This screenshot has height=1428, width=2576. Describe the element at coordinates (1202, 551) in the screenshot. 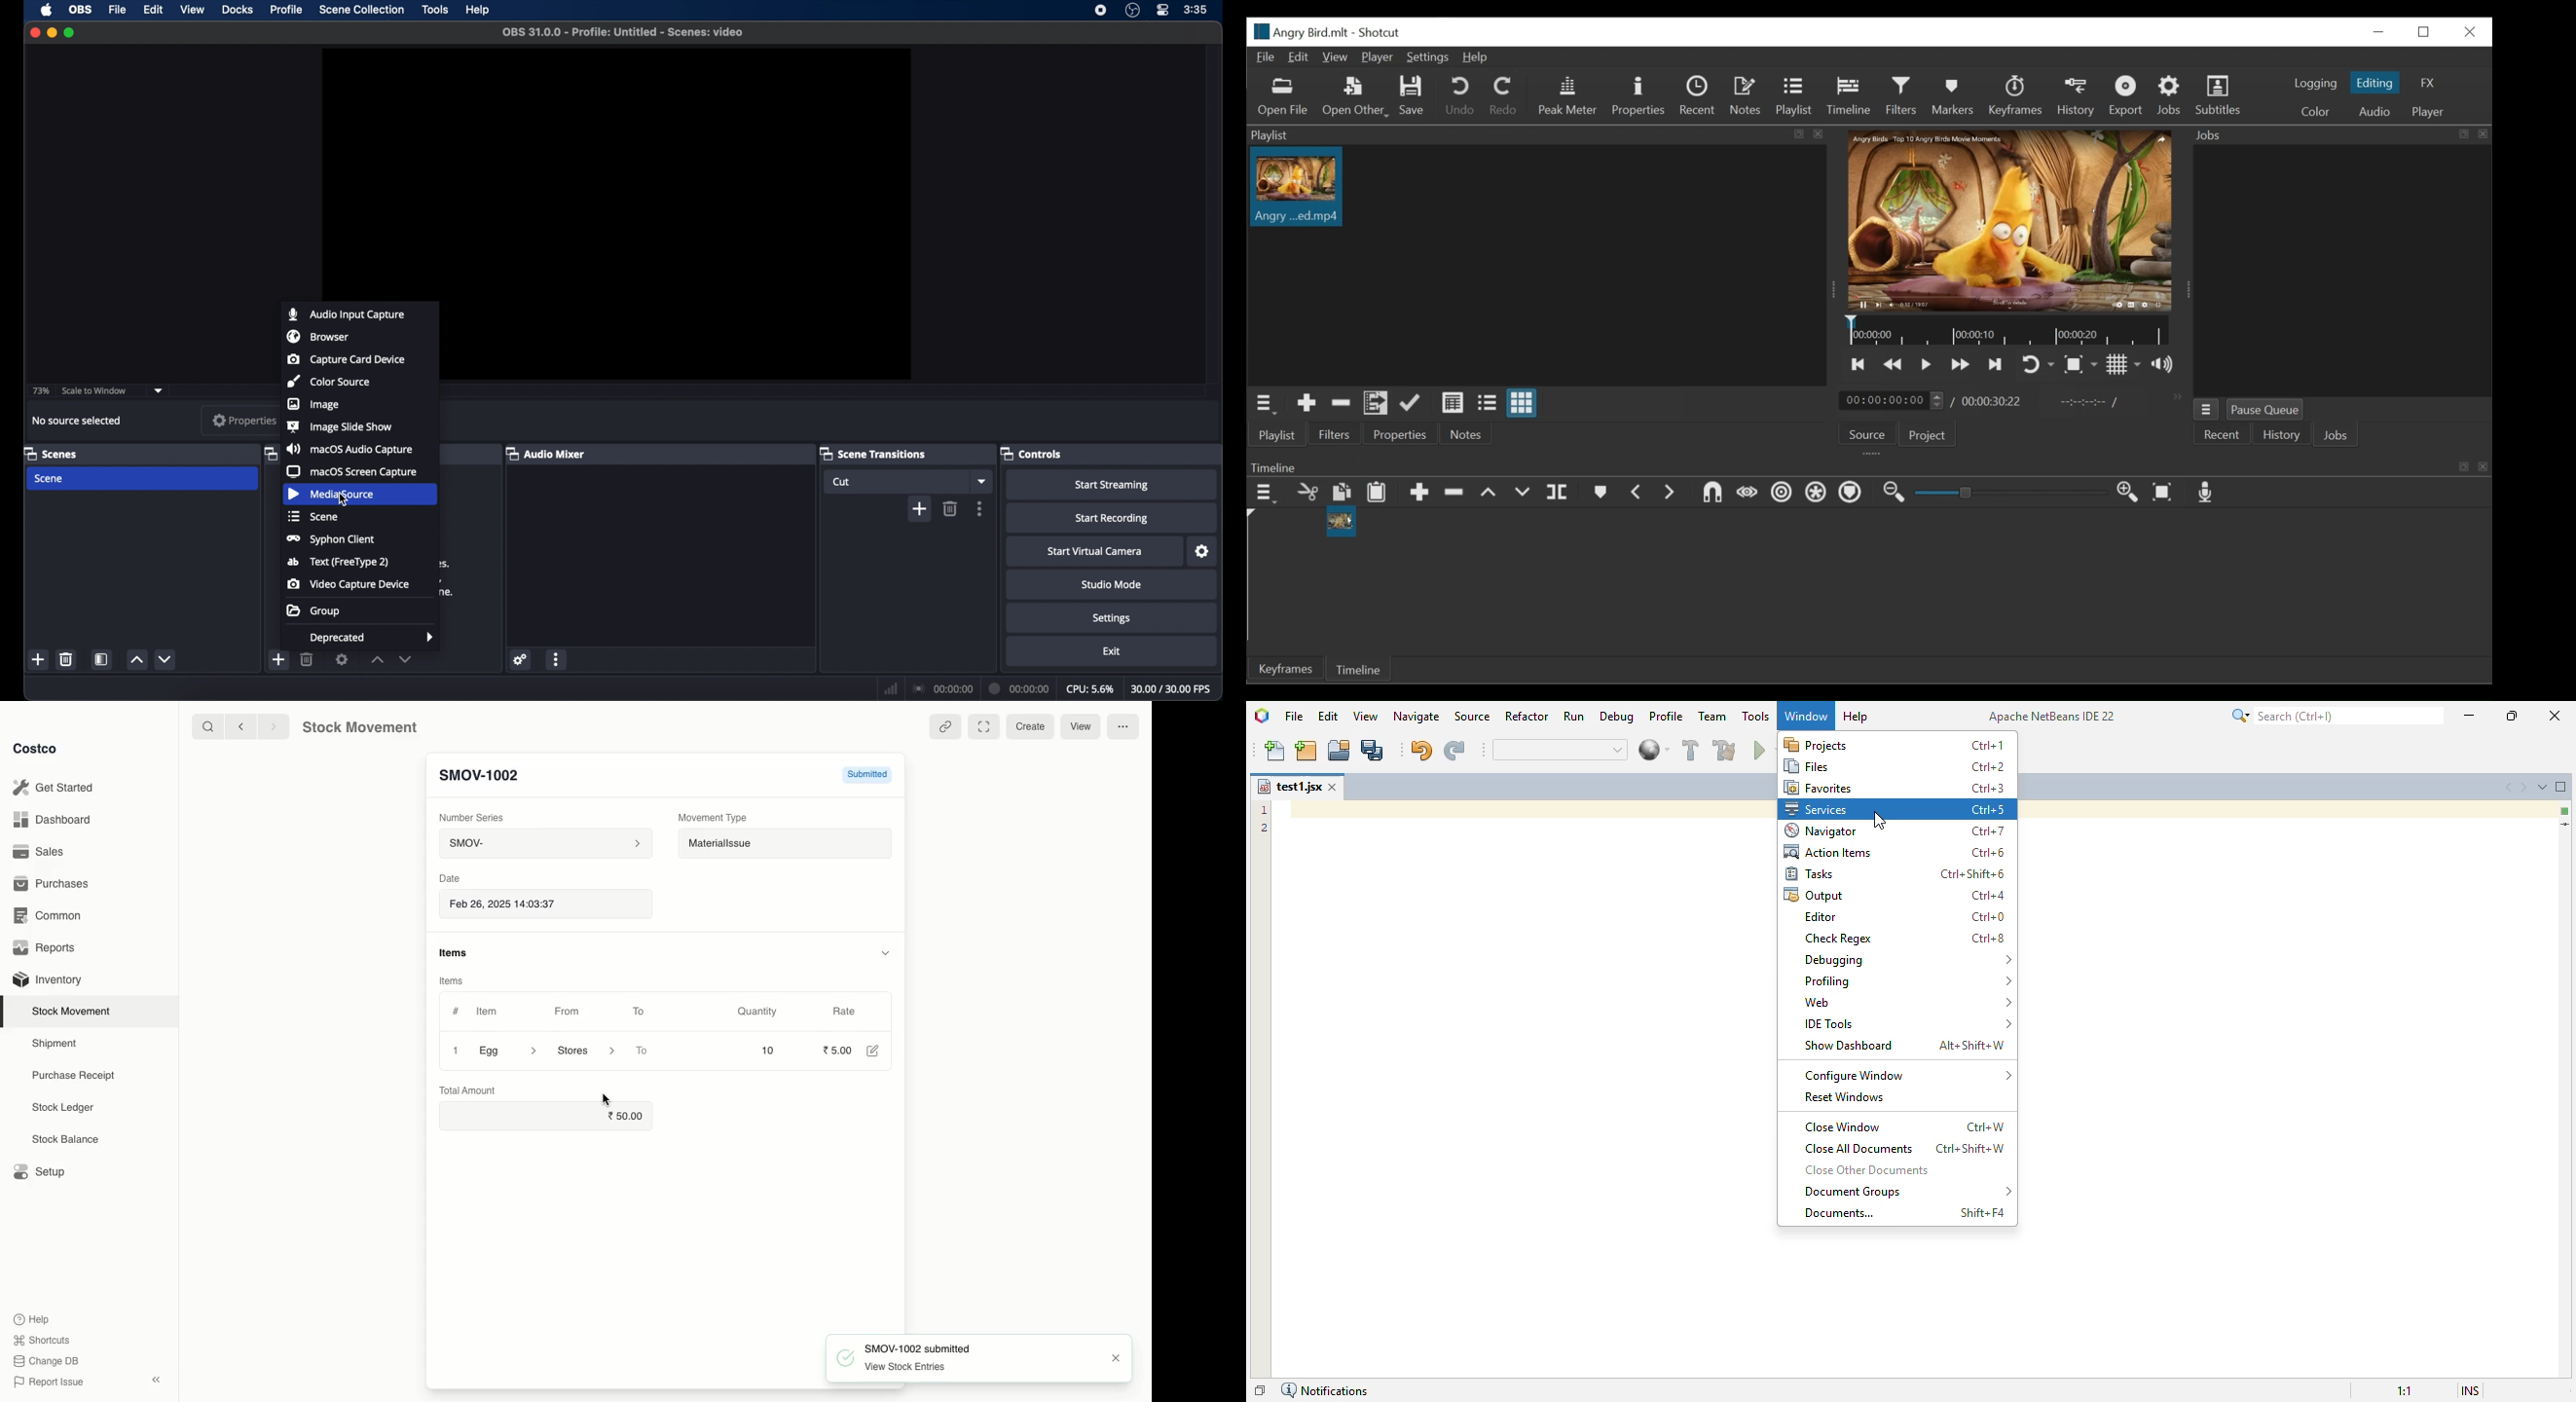

I see `settings` at that location.